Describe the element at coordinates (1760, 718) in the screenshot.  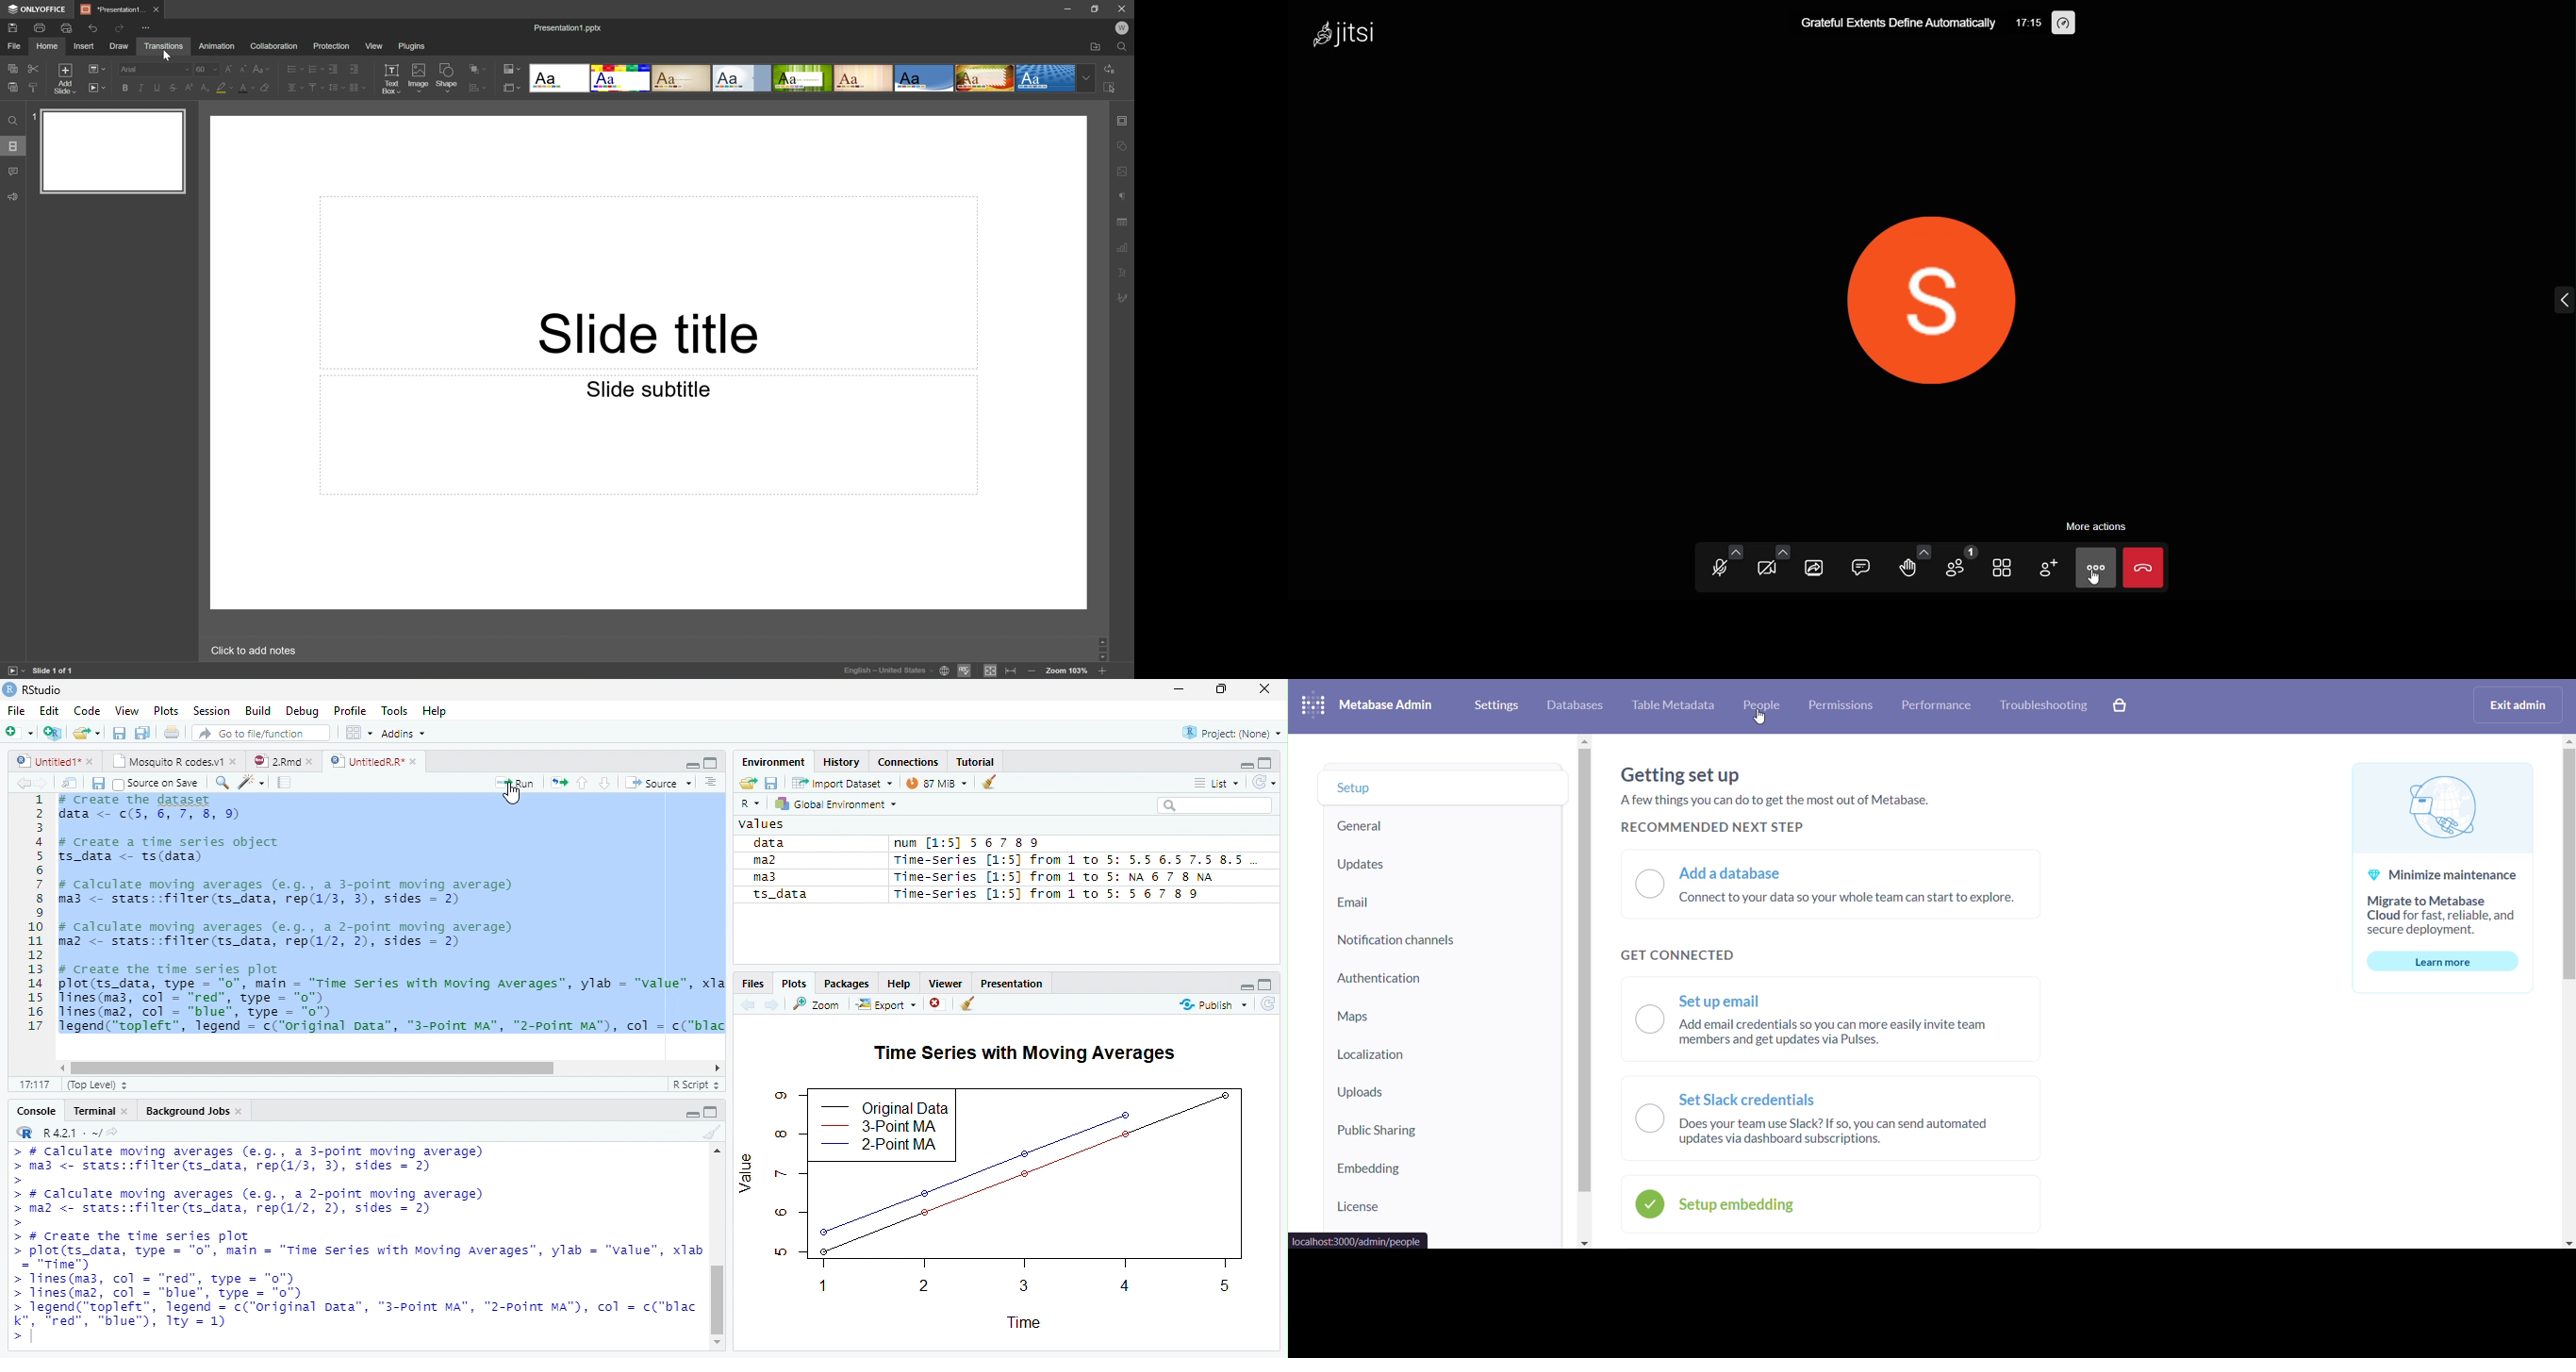
I see `cursor` at that location.